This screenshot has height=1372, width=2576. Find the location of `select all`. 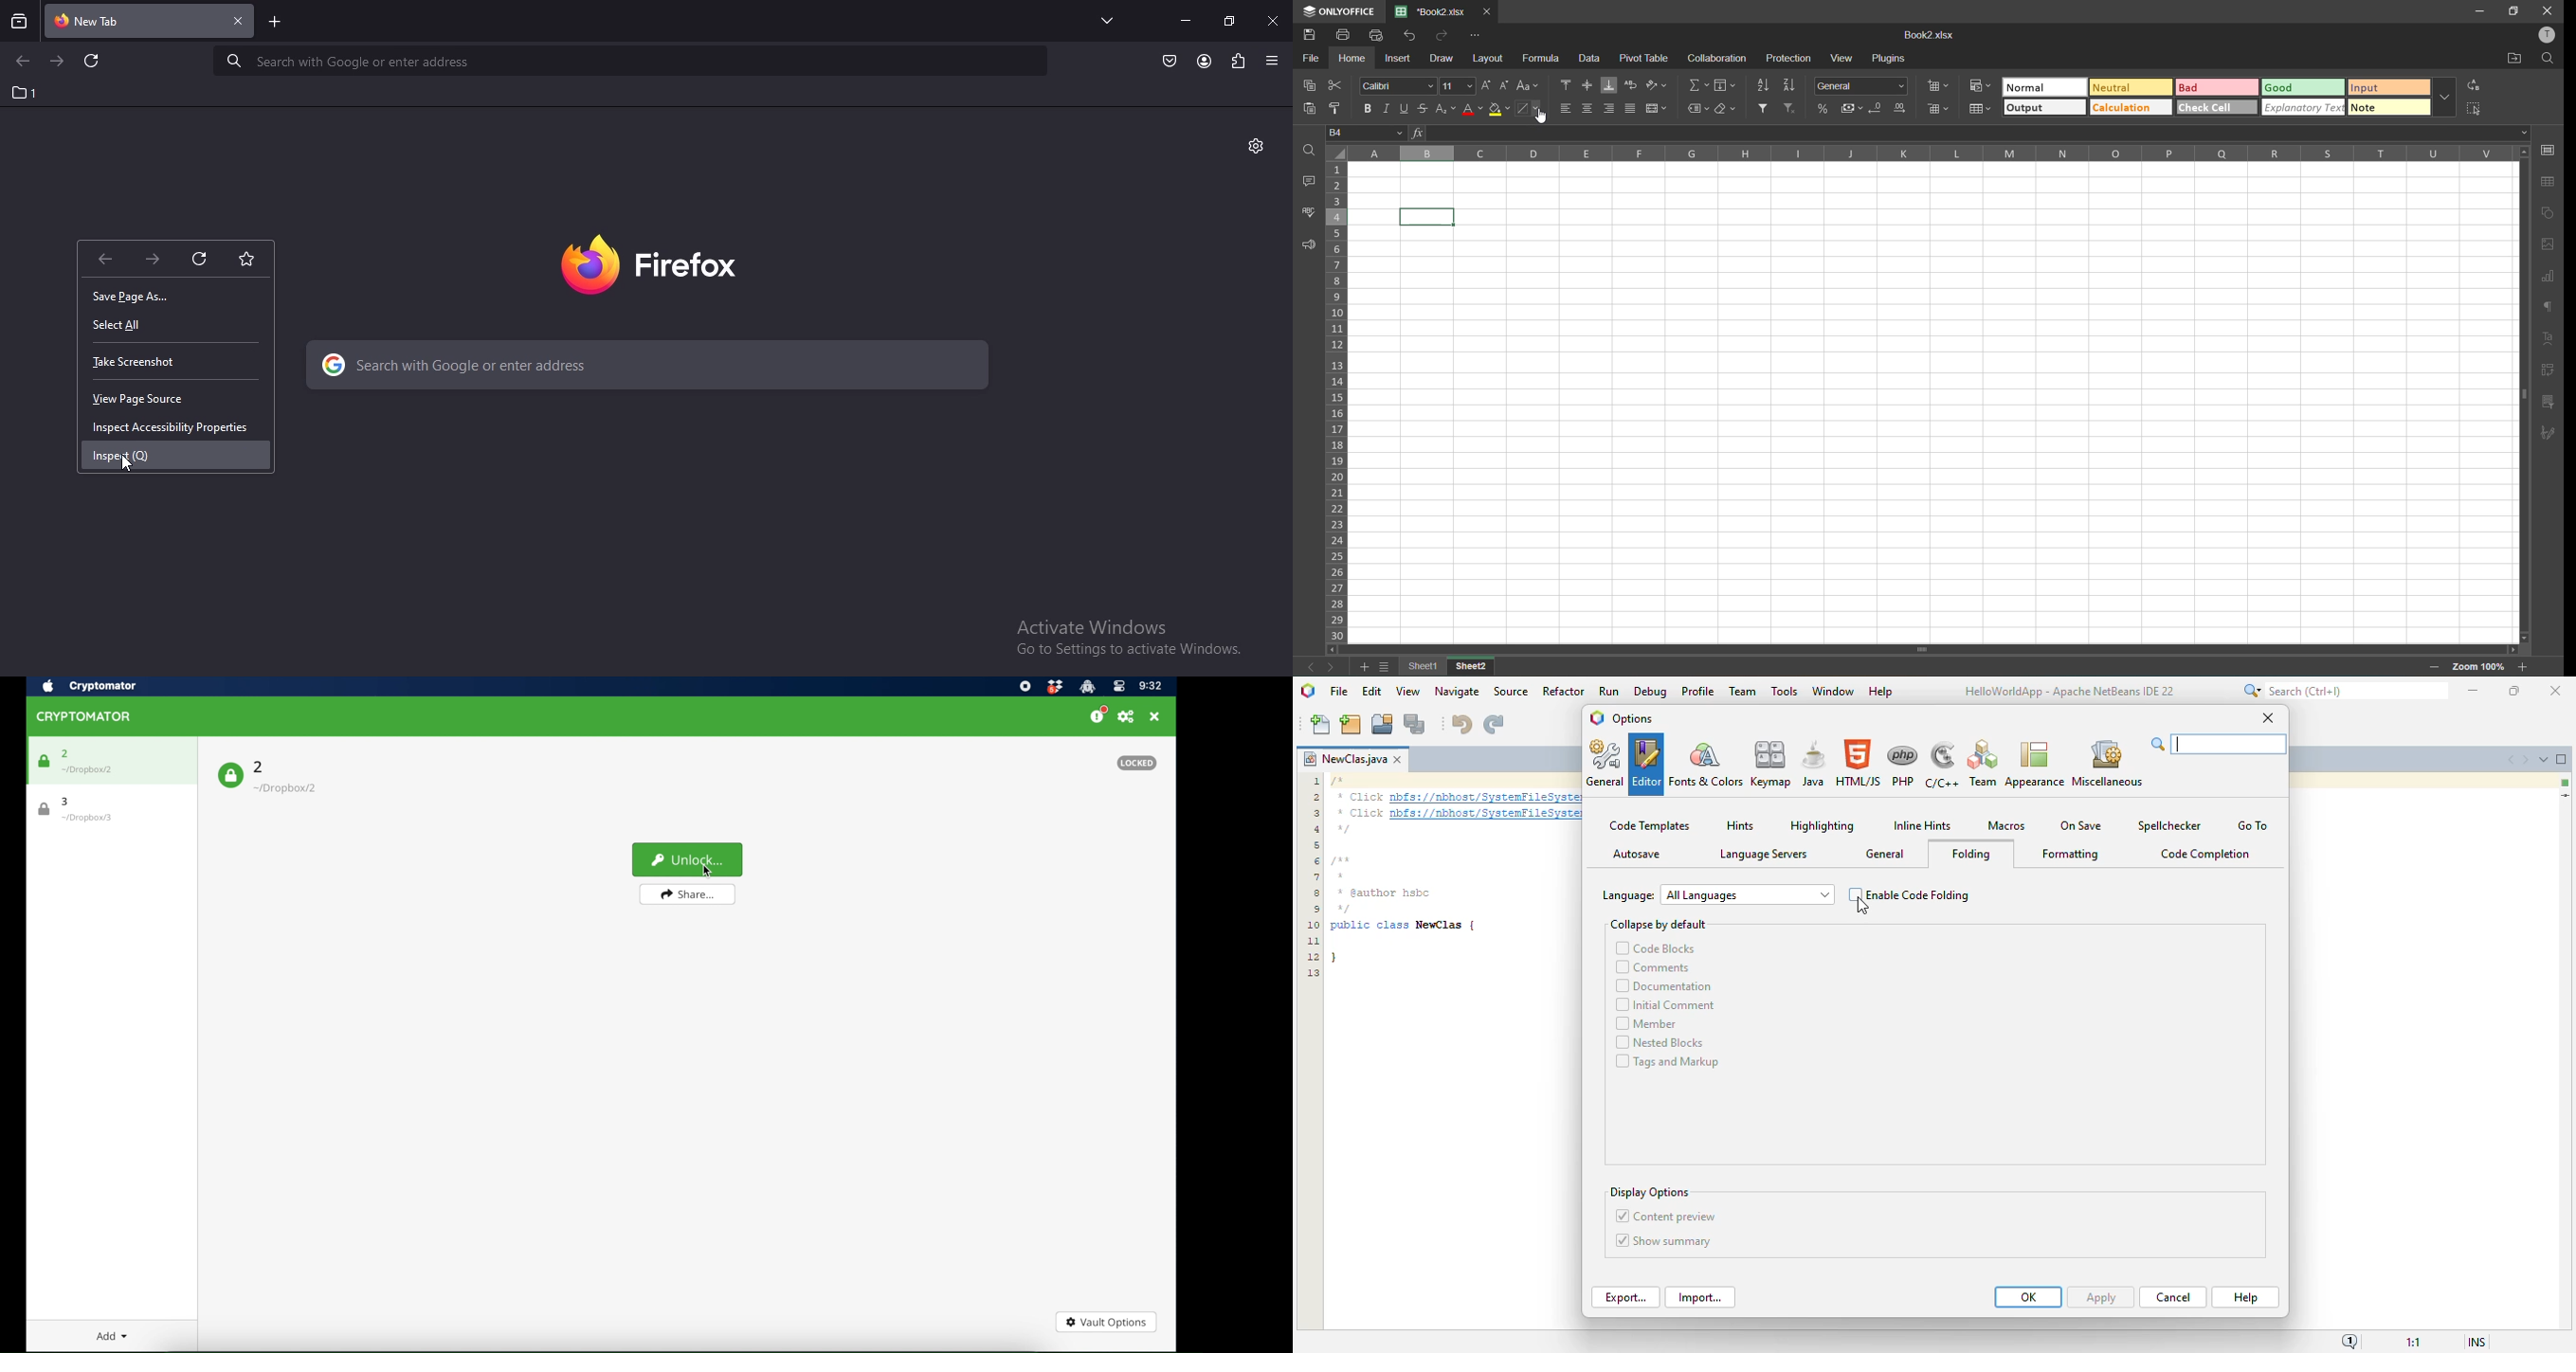

select all is located at coordinates (129, 327).